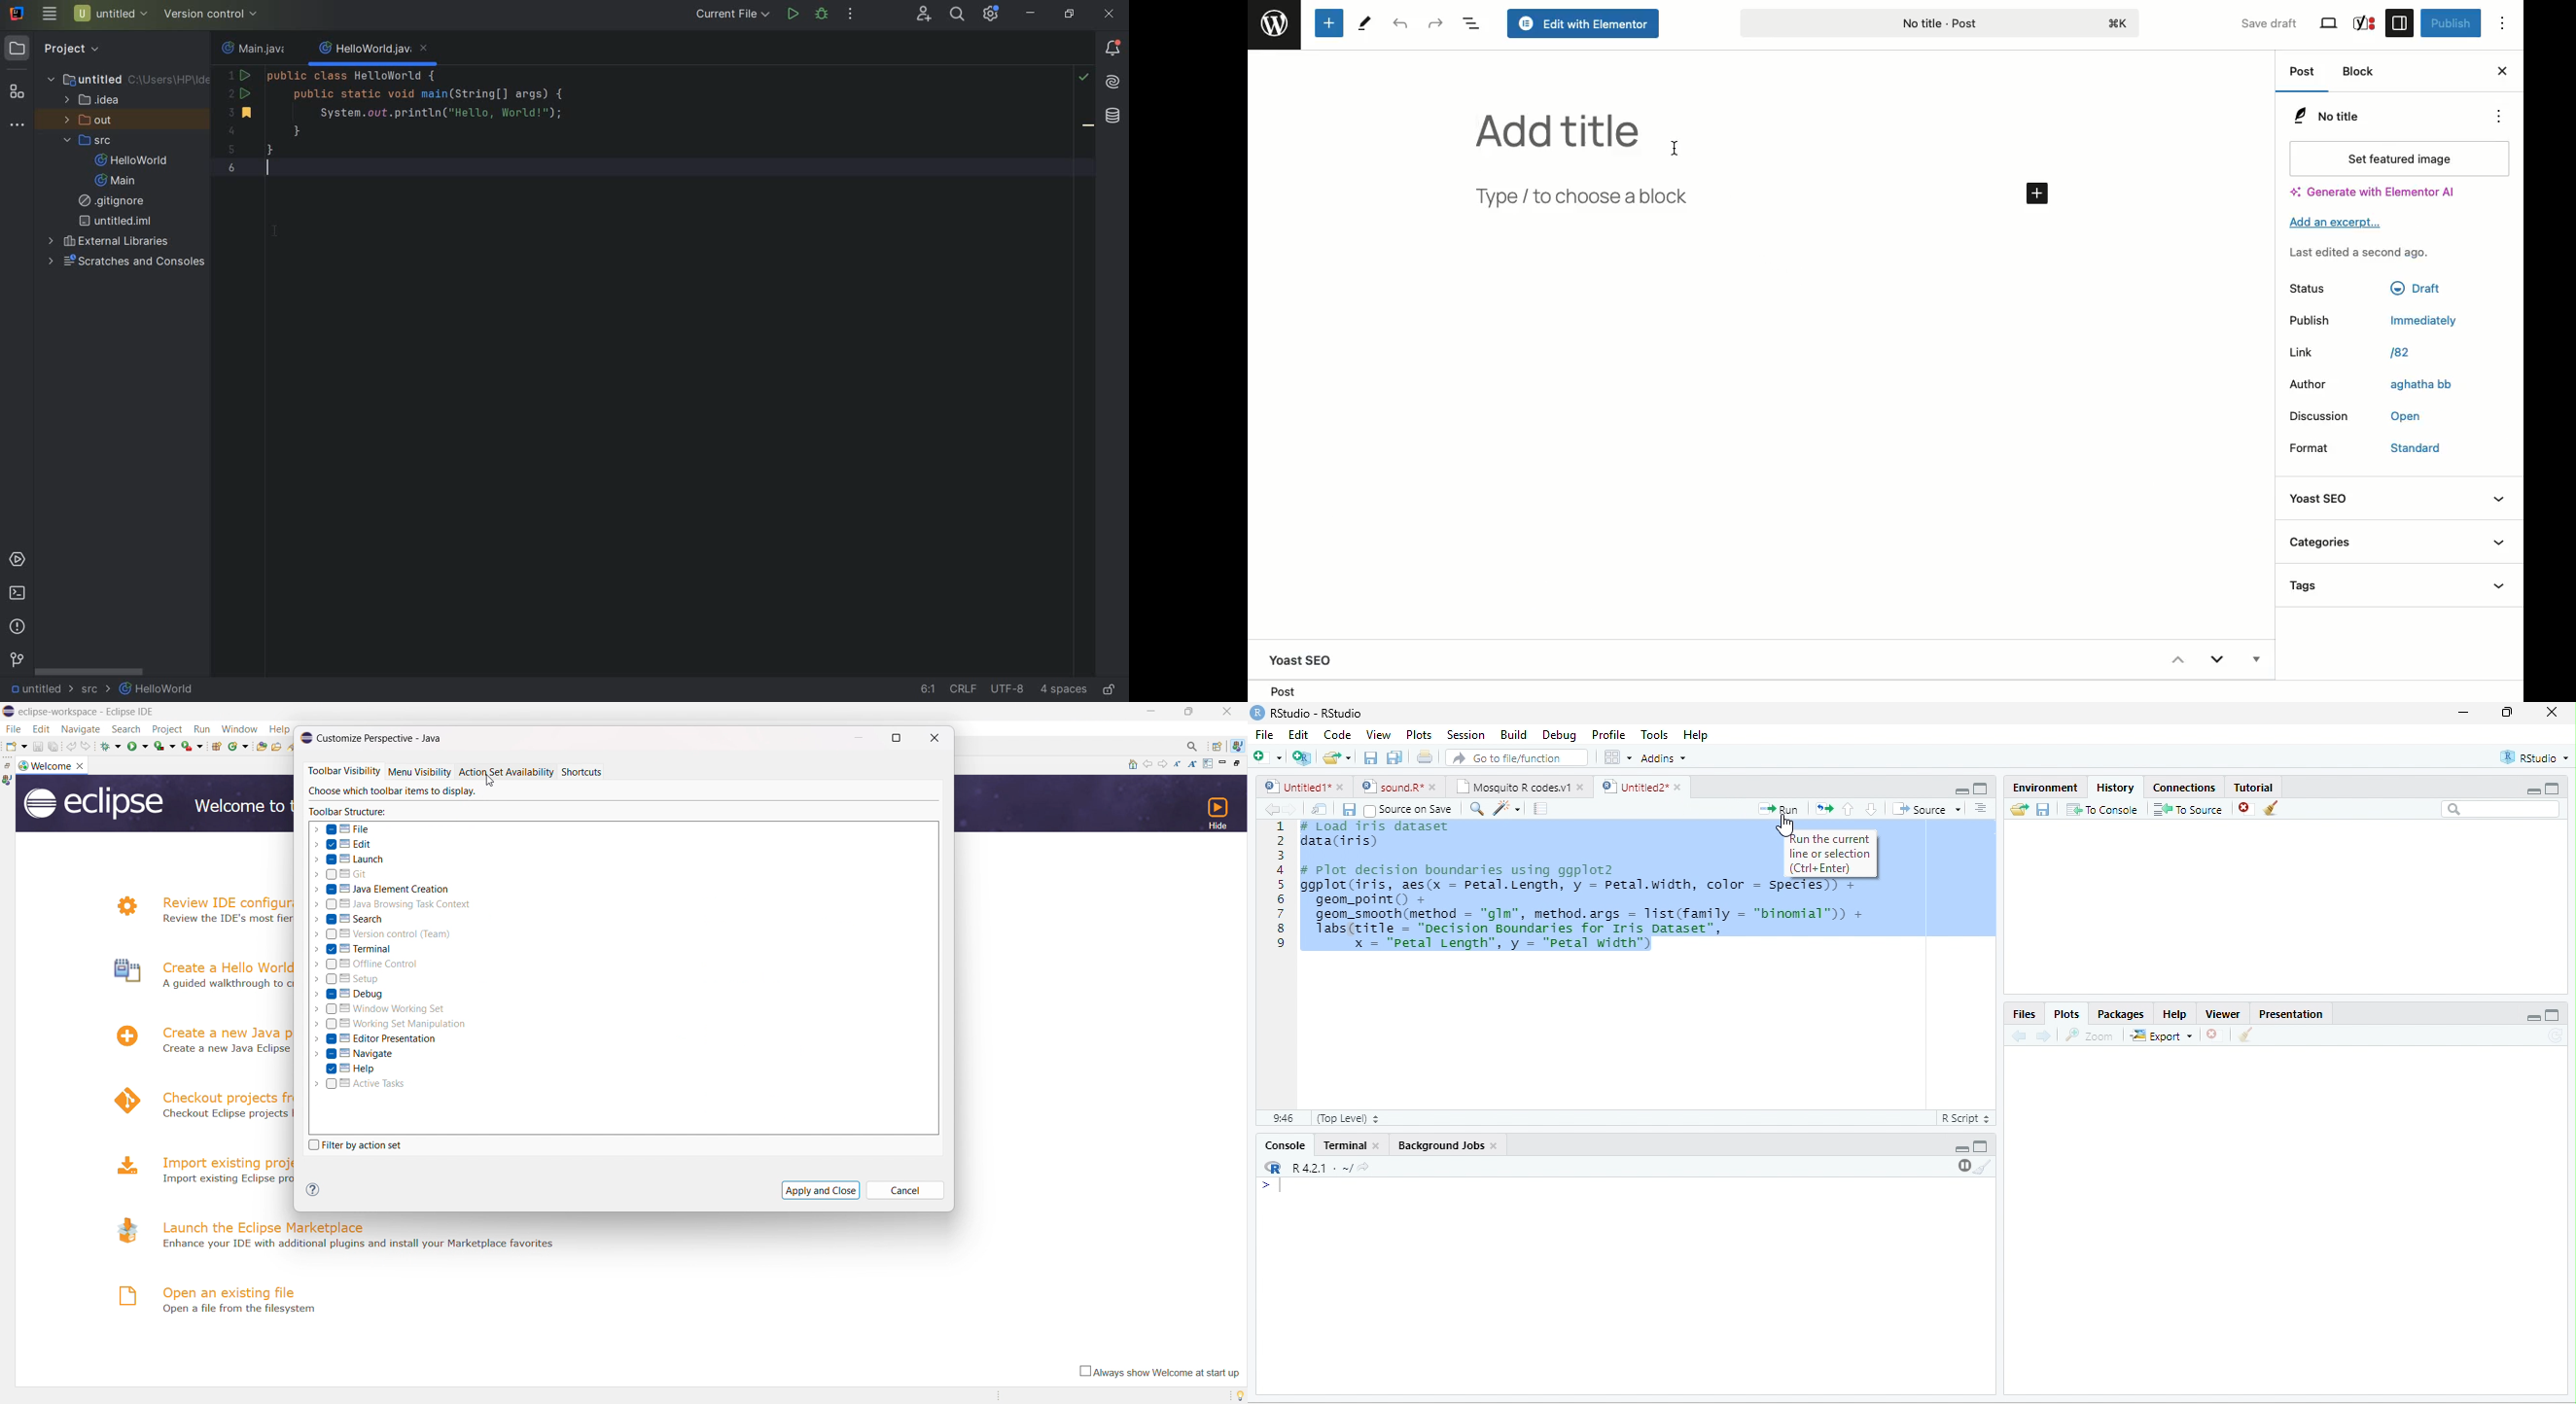  I want to click on Addins, so click(1664, 758).